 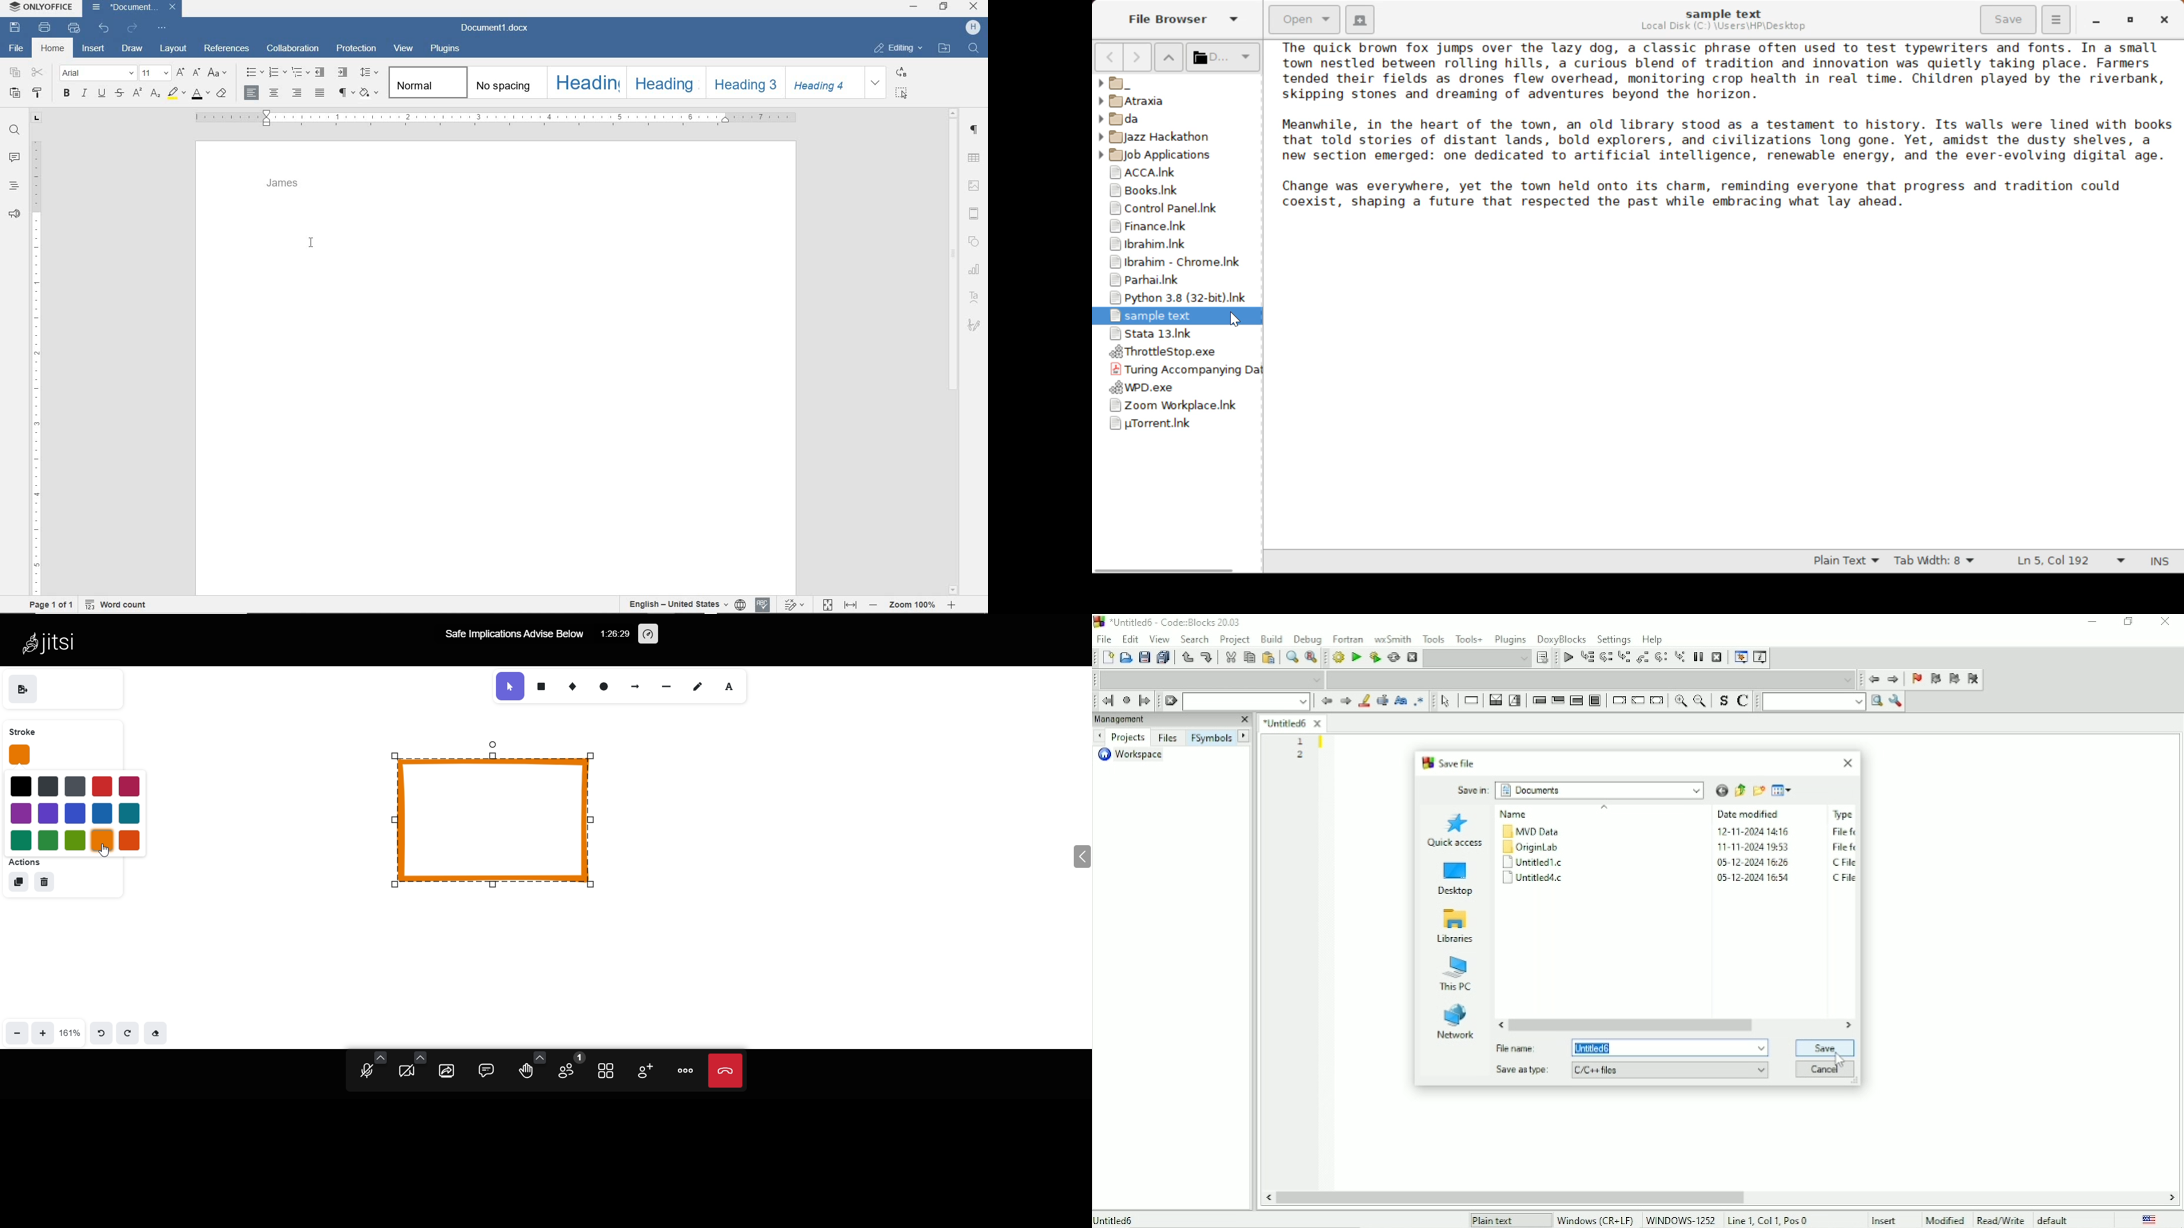 I want to click on This PC, so click(x=1457, y=975).